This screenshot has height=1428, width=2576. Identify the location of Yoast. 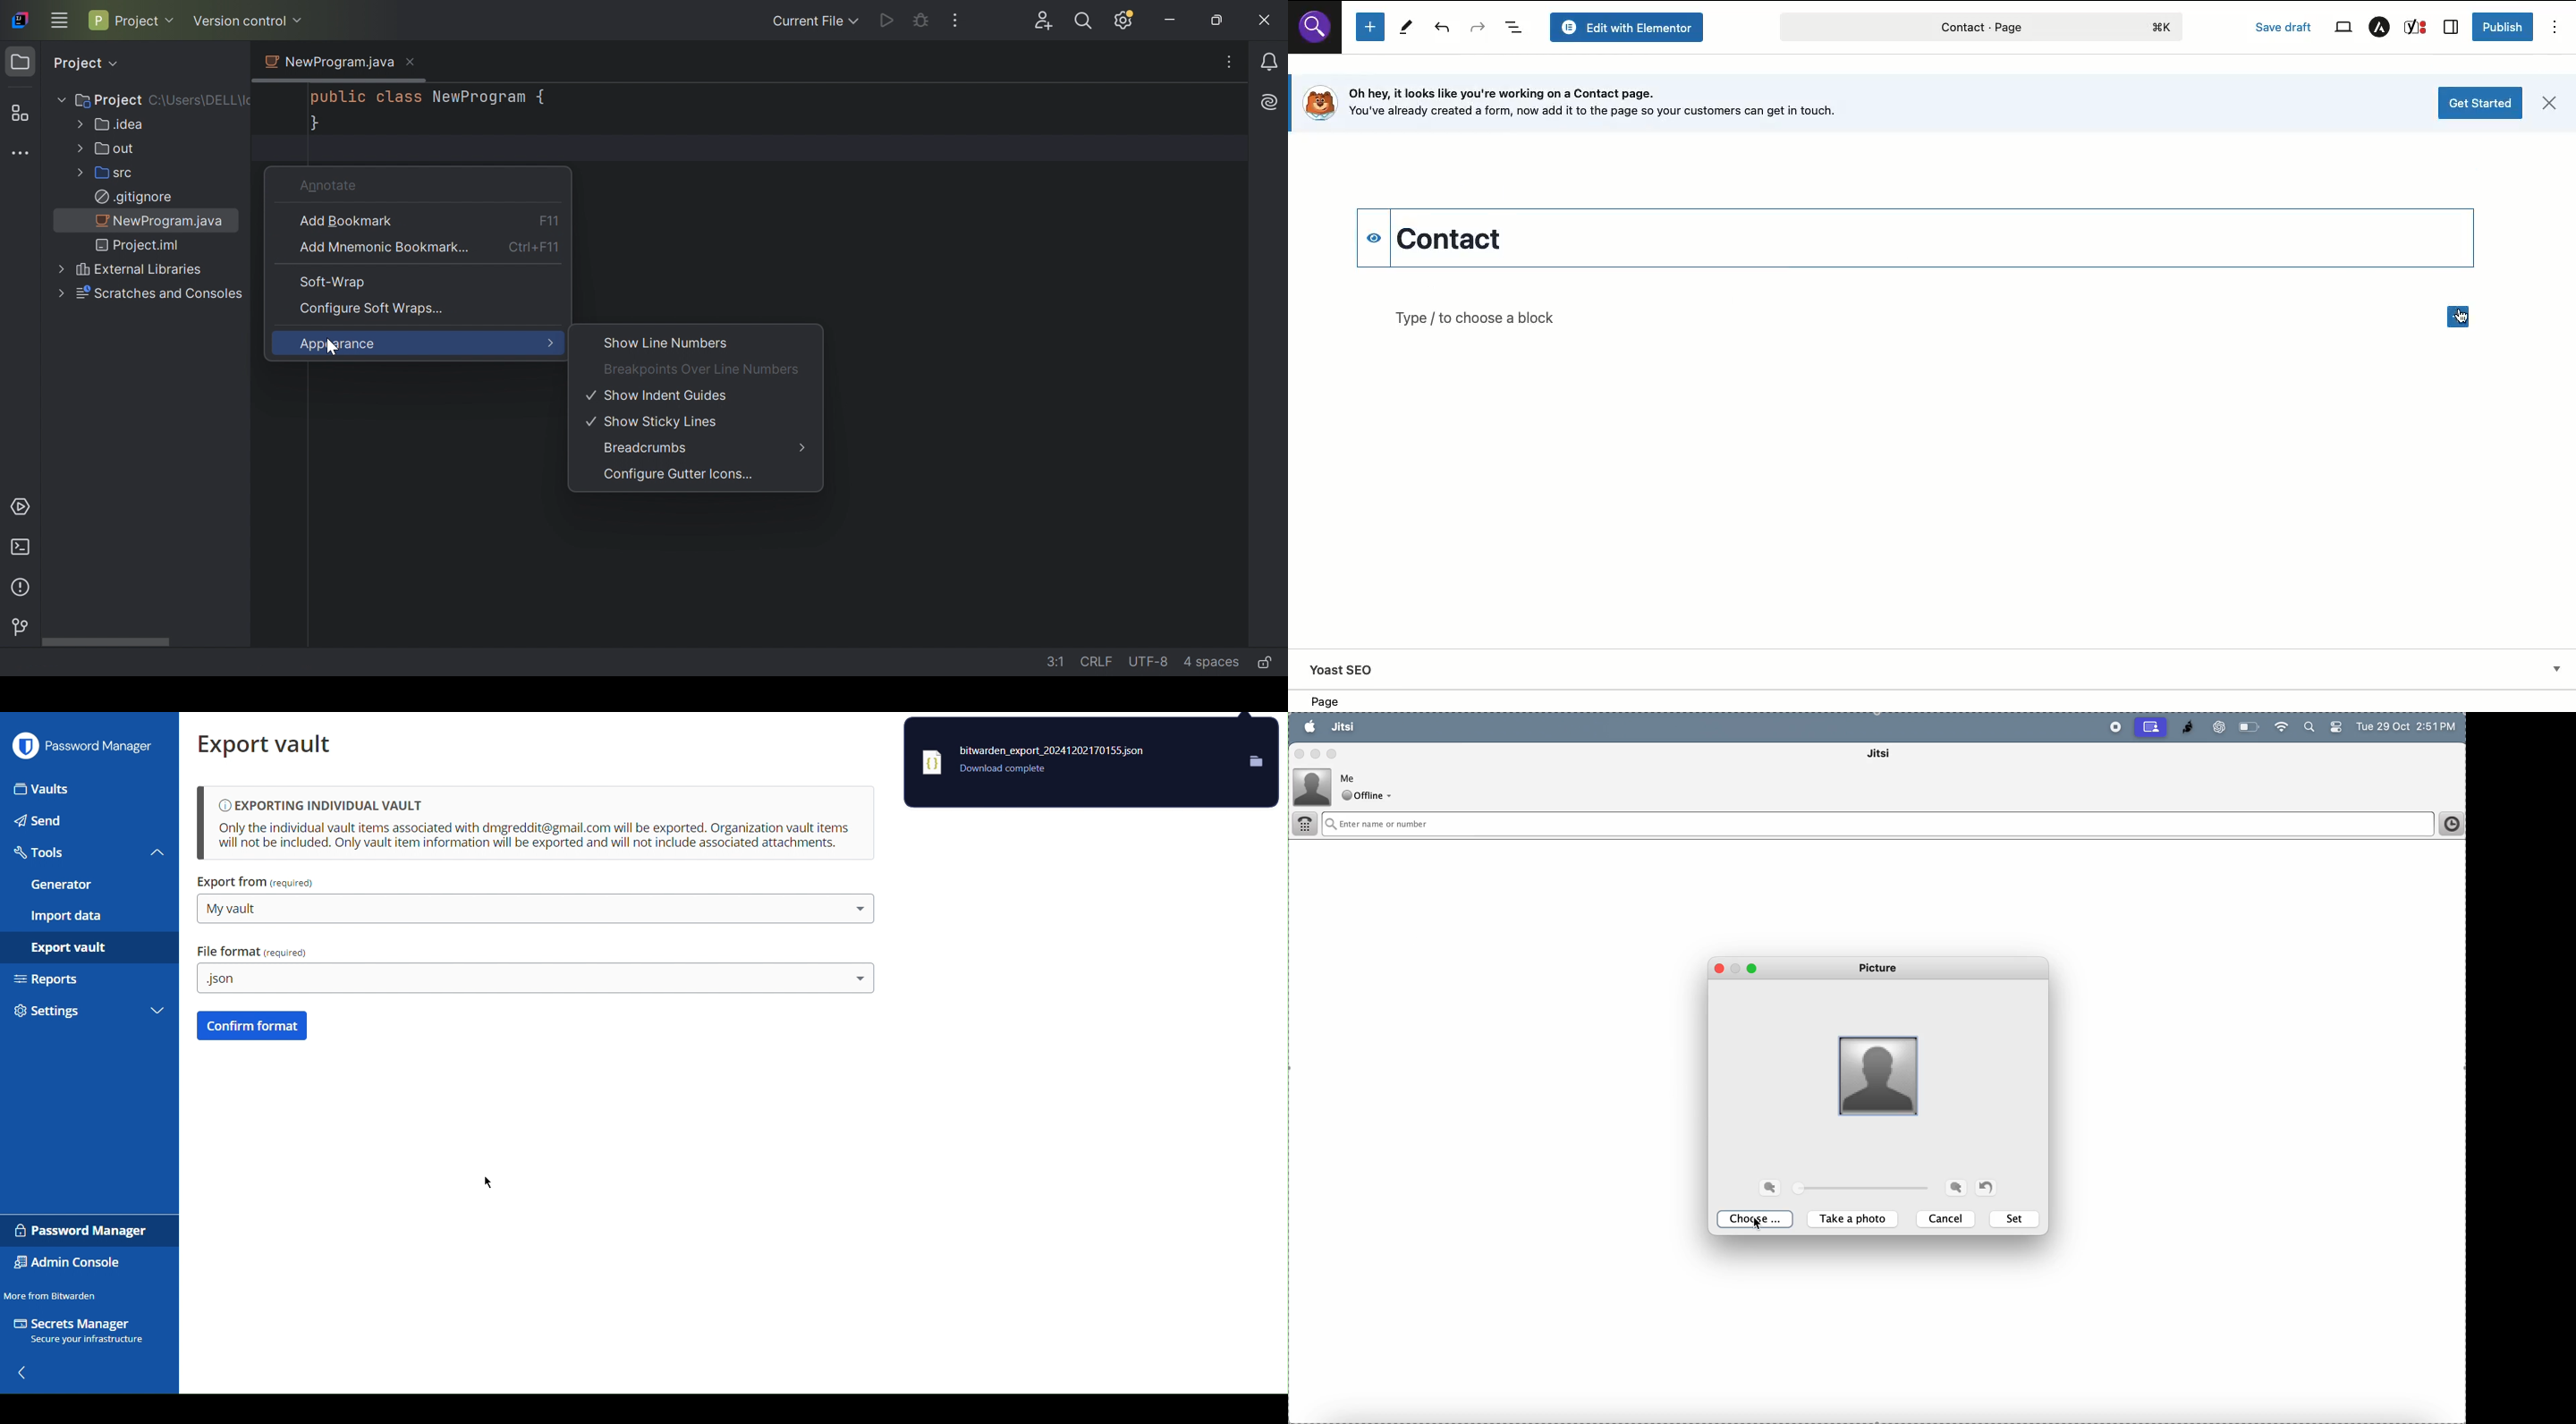
(2416, 27).